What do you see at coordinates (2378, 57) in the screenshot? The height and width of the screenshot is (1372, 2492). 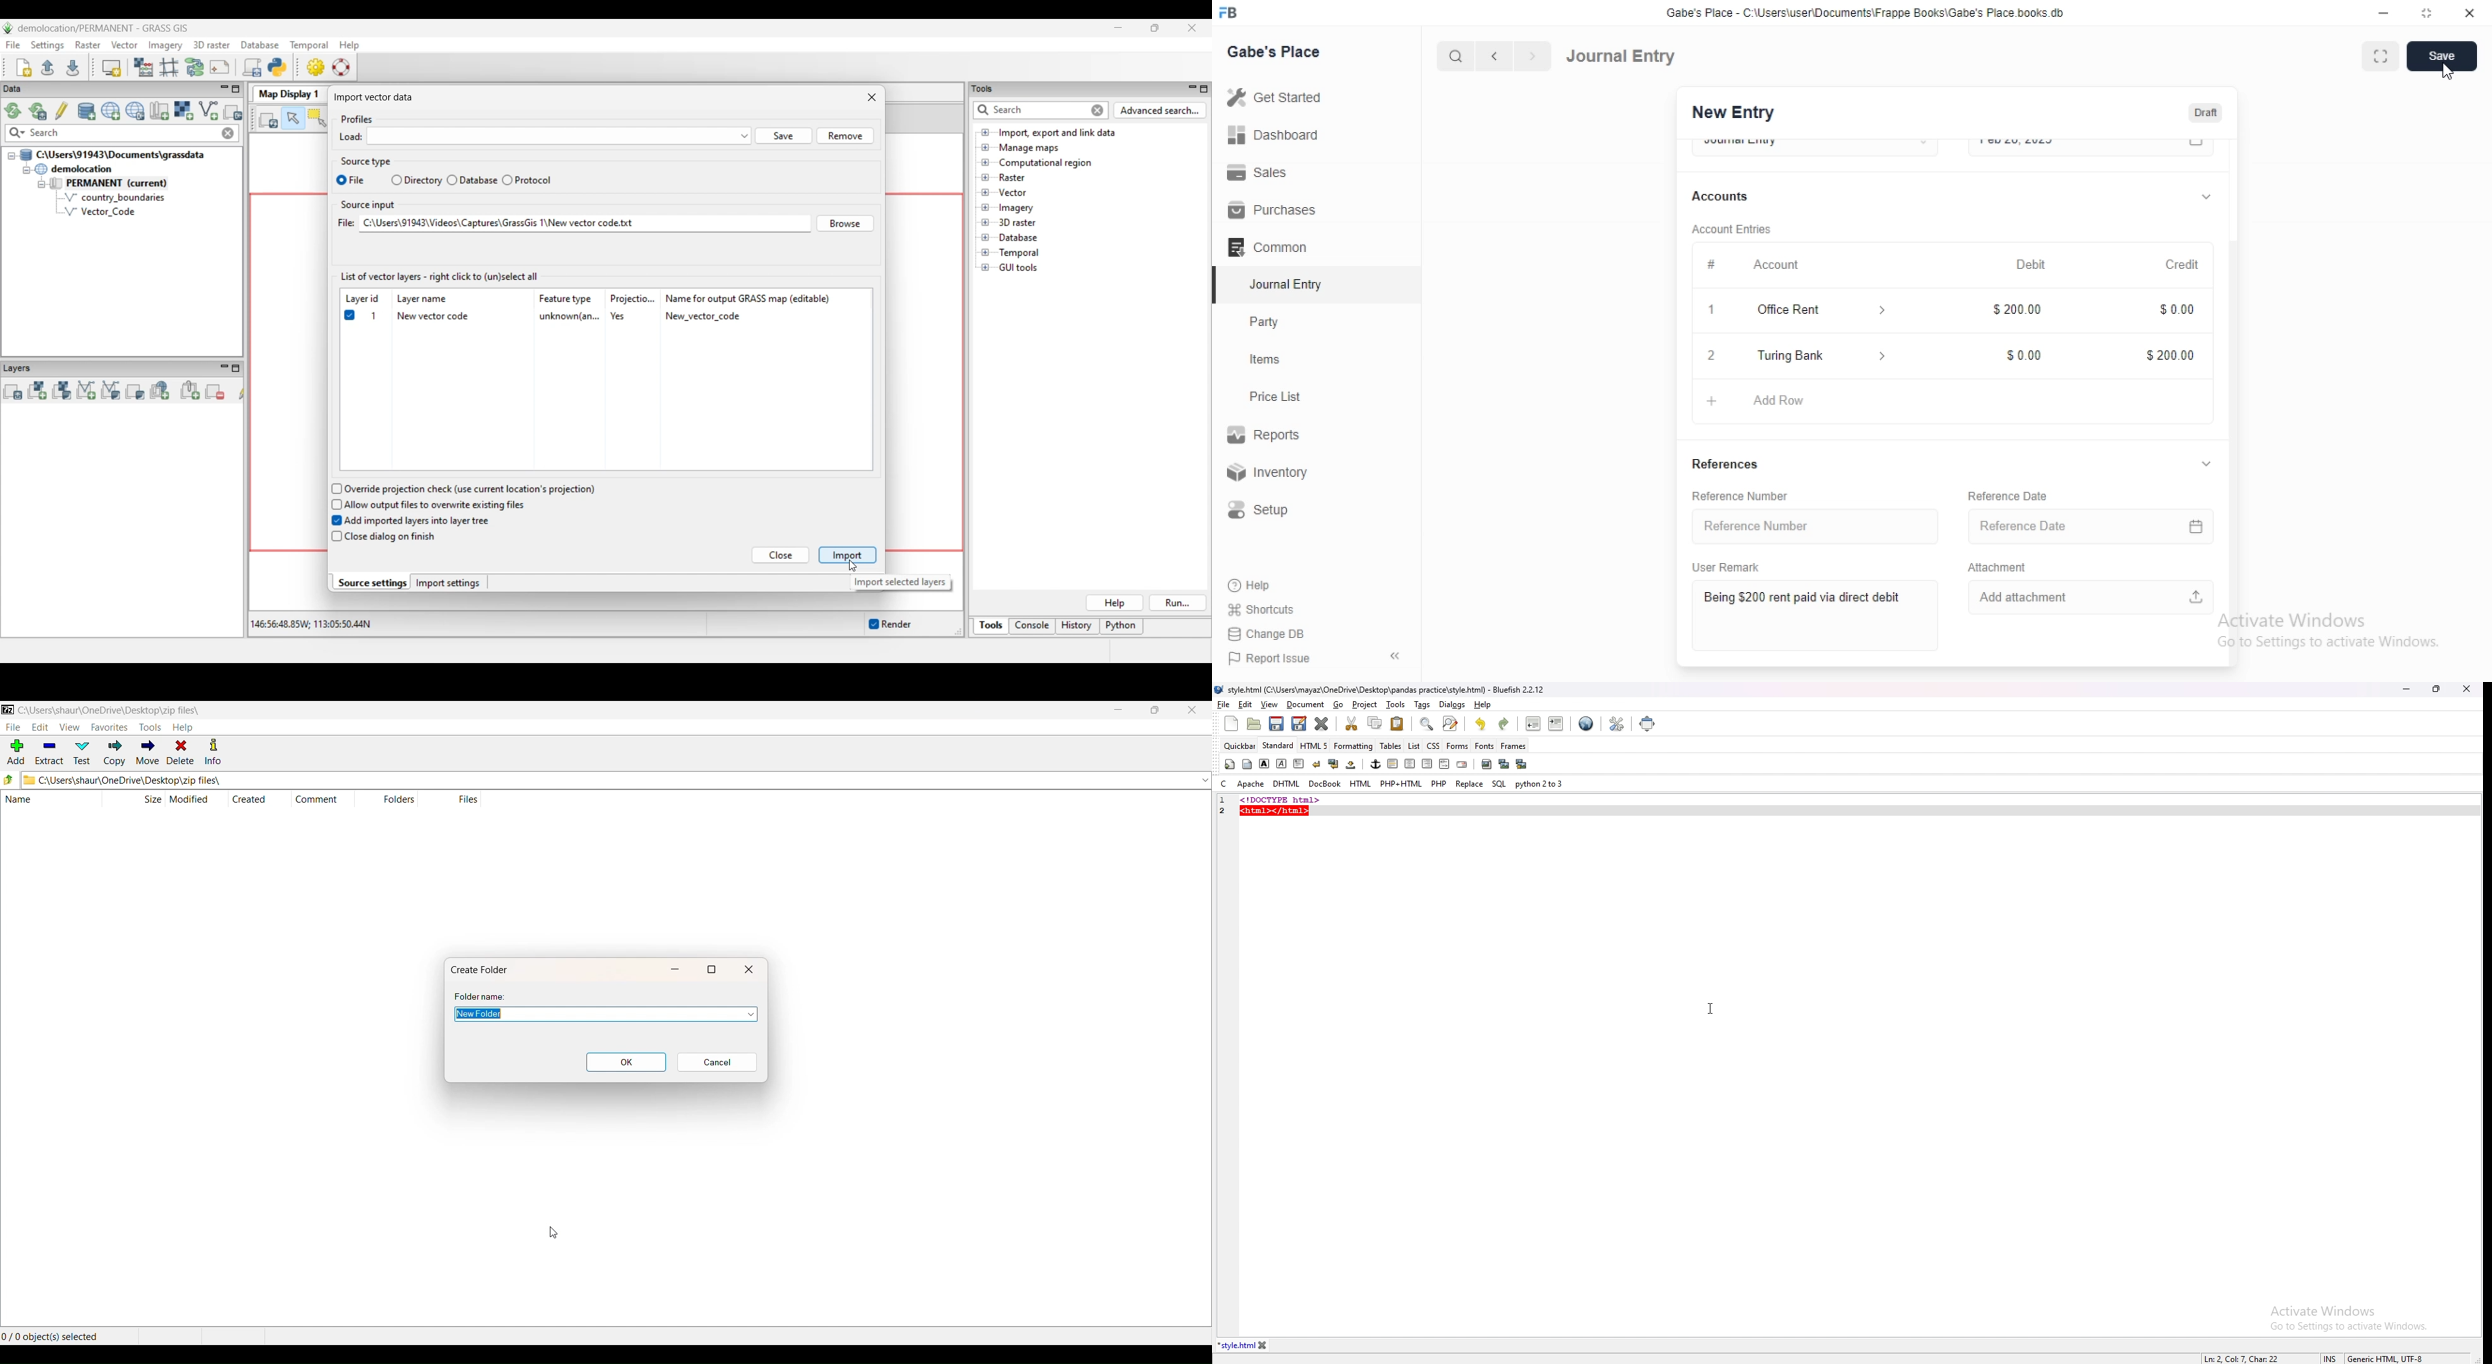 I see `fullscreen` at bounding box center [2378, 57].